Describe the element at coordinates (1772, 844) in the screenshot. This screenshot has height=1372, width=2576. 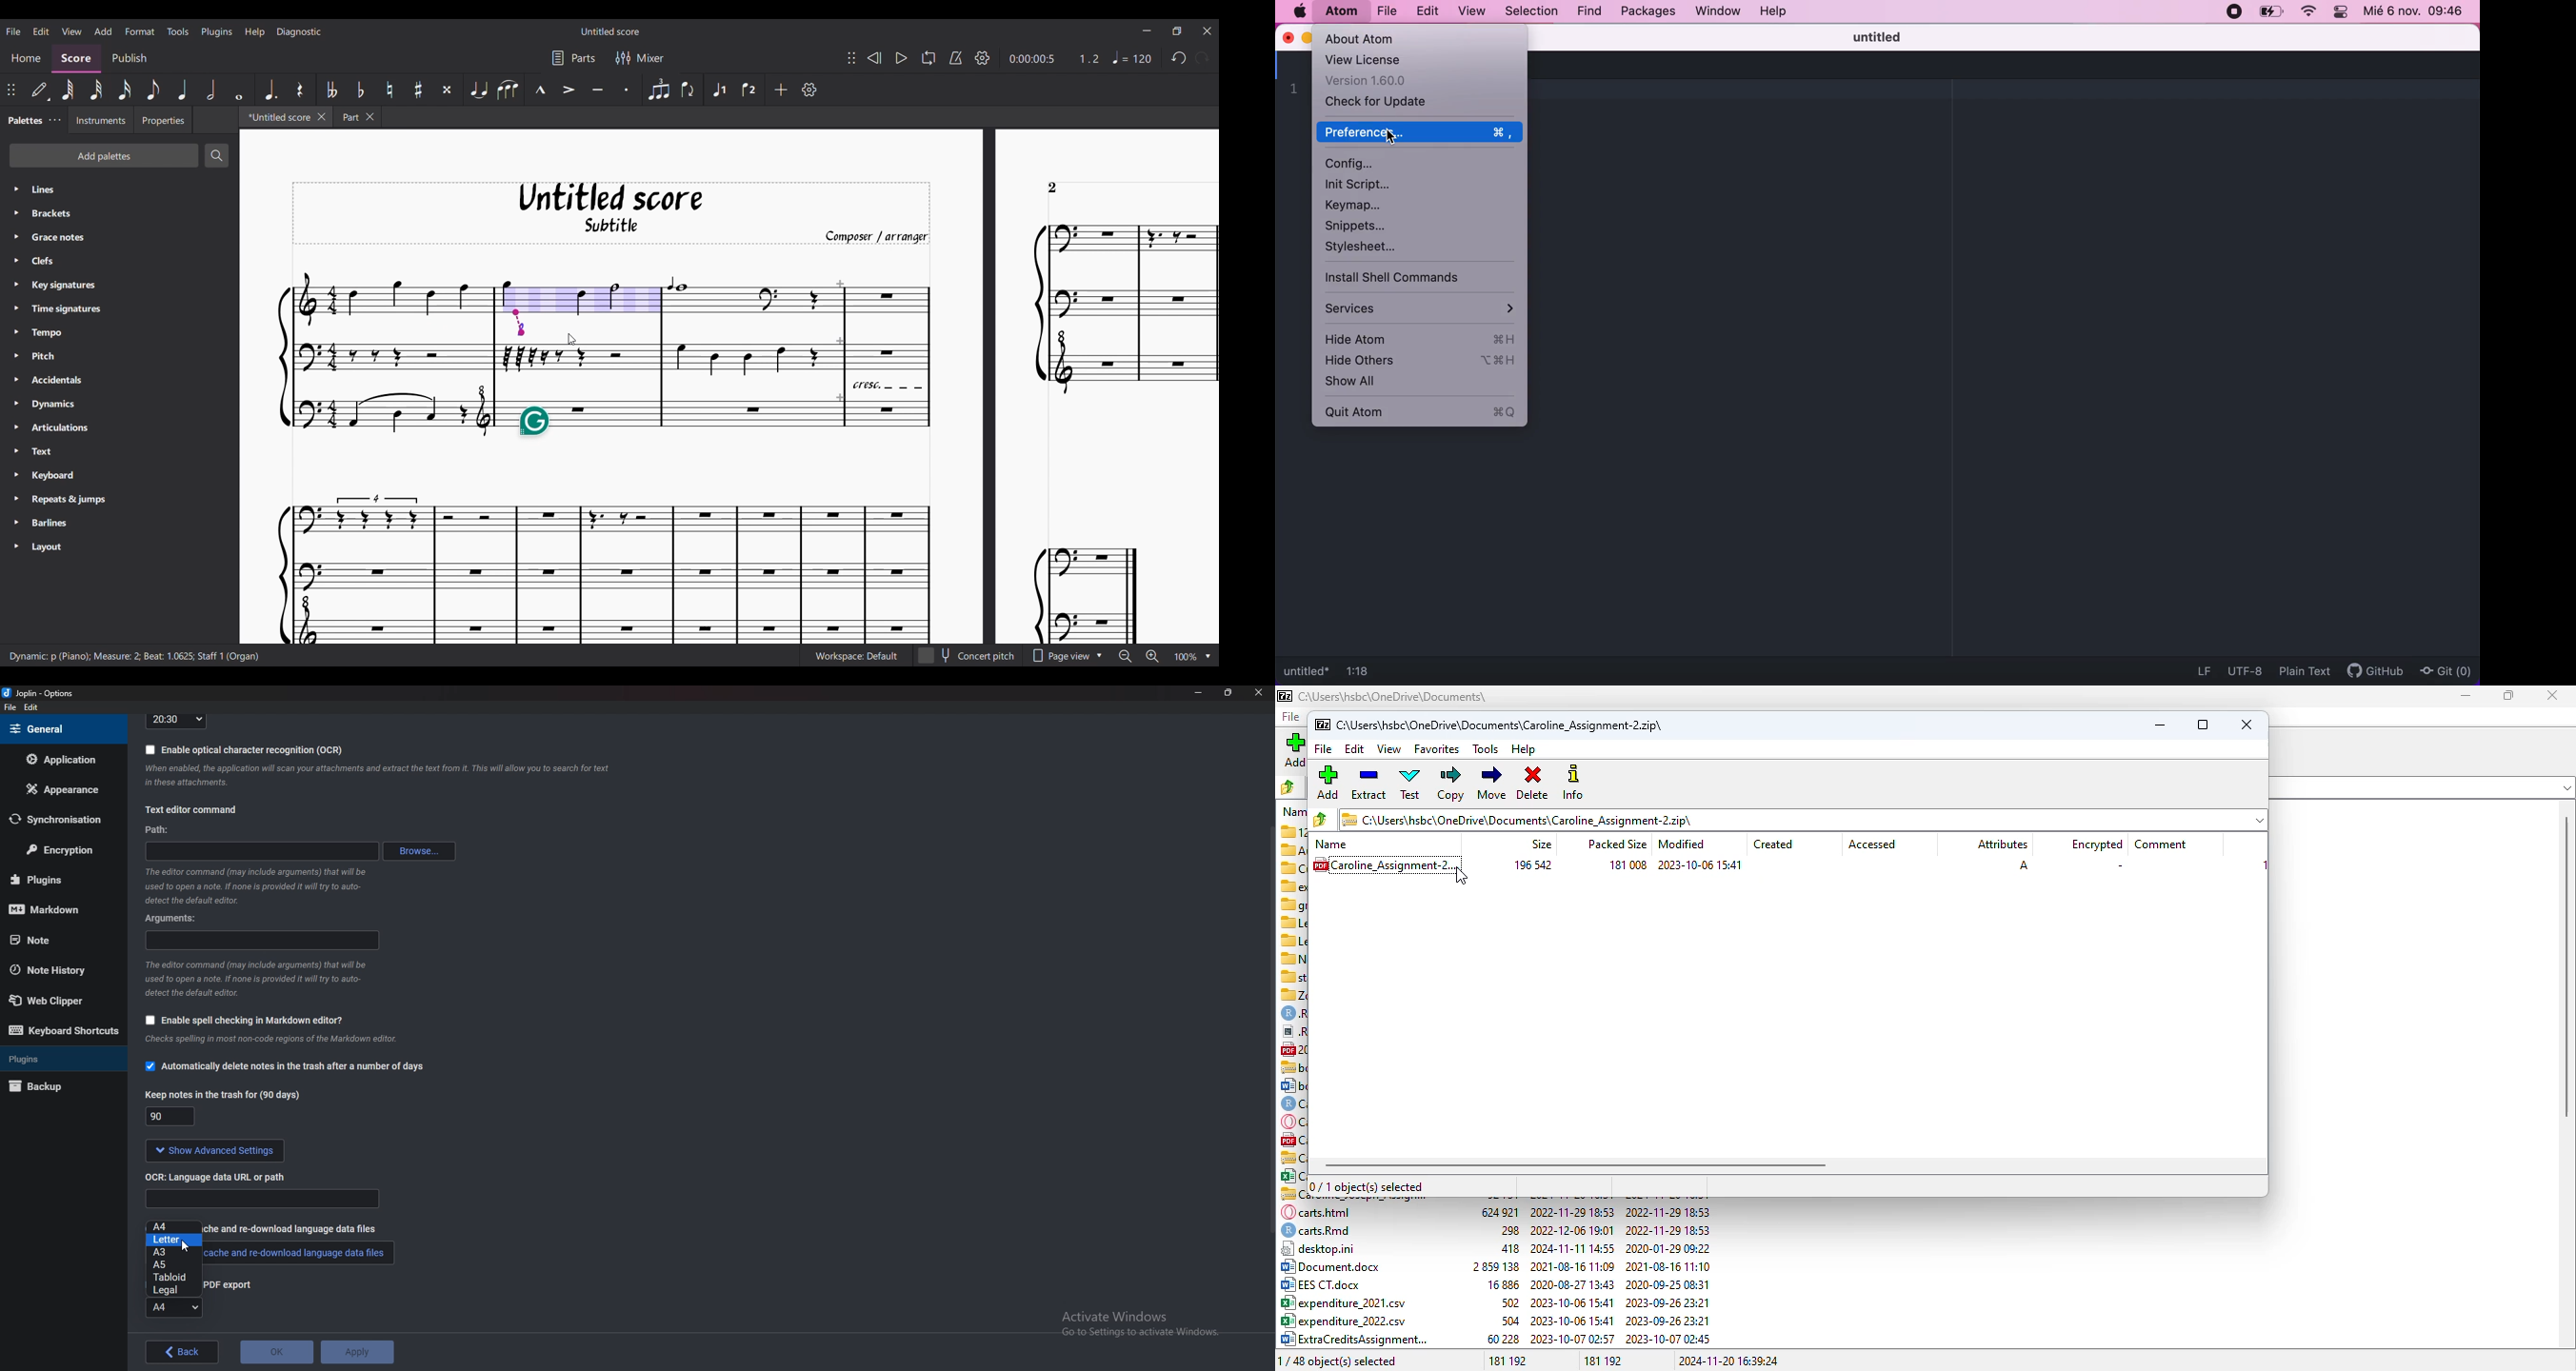
I see `created` at that location.